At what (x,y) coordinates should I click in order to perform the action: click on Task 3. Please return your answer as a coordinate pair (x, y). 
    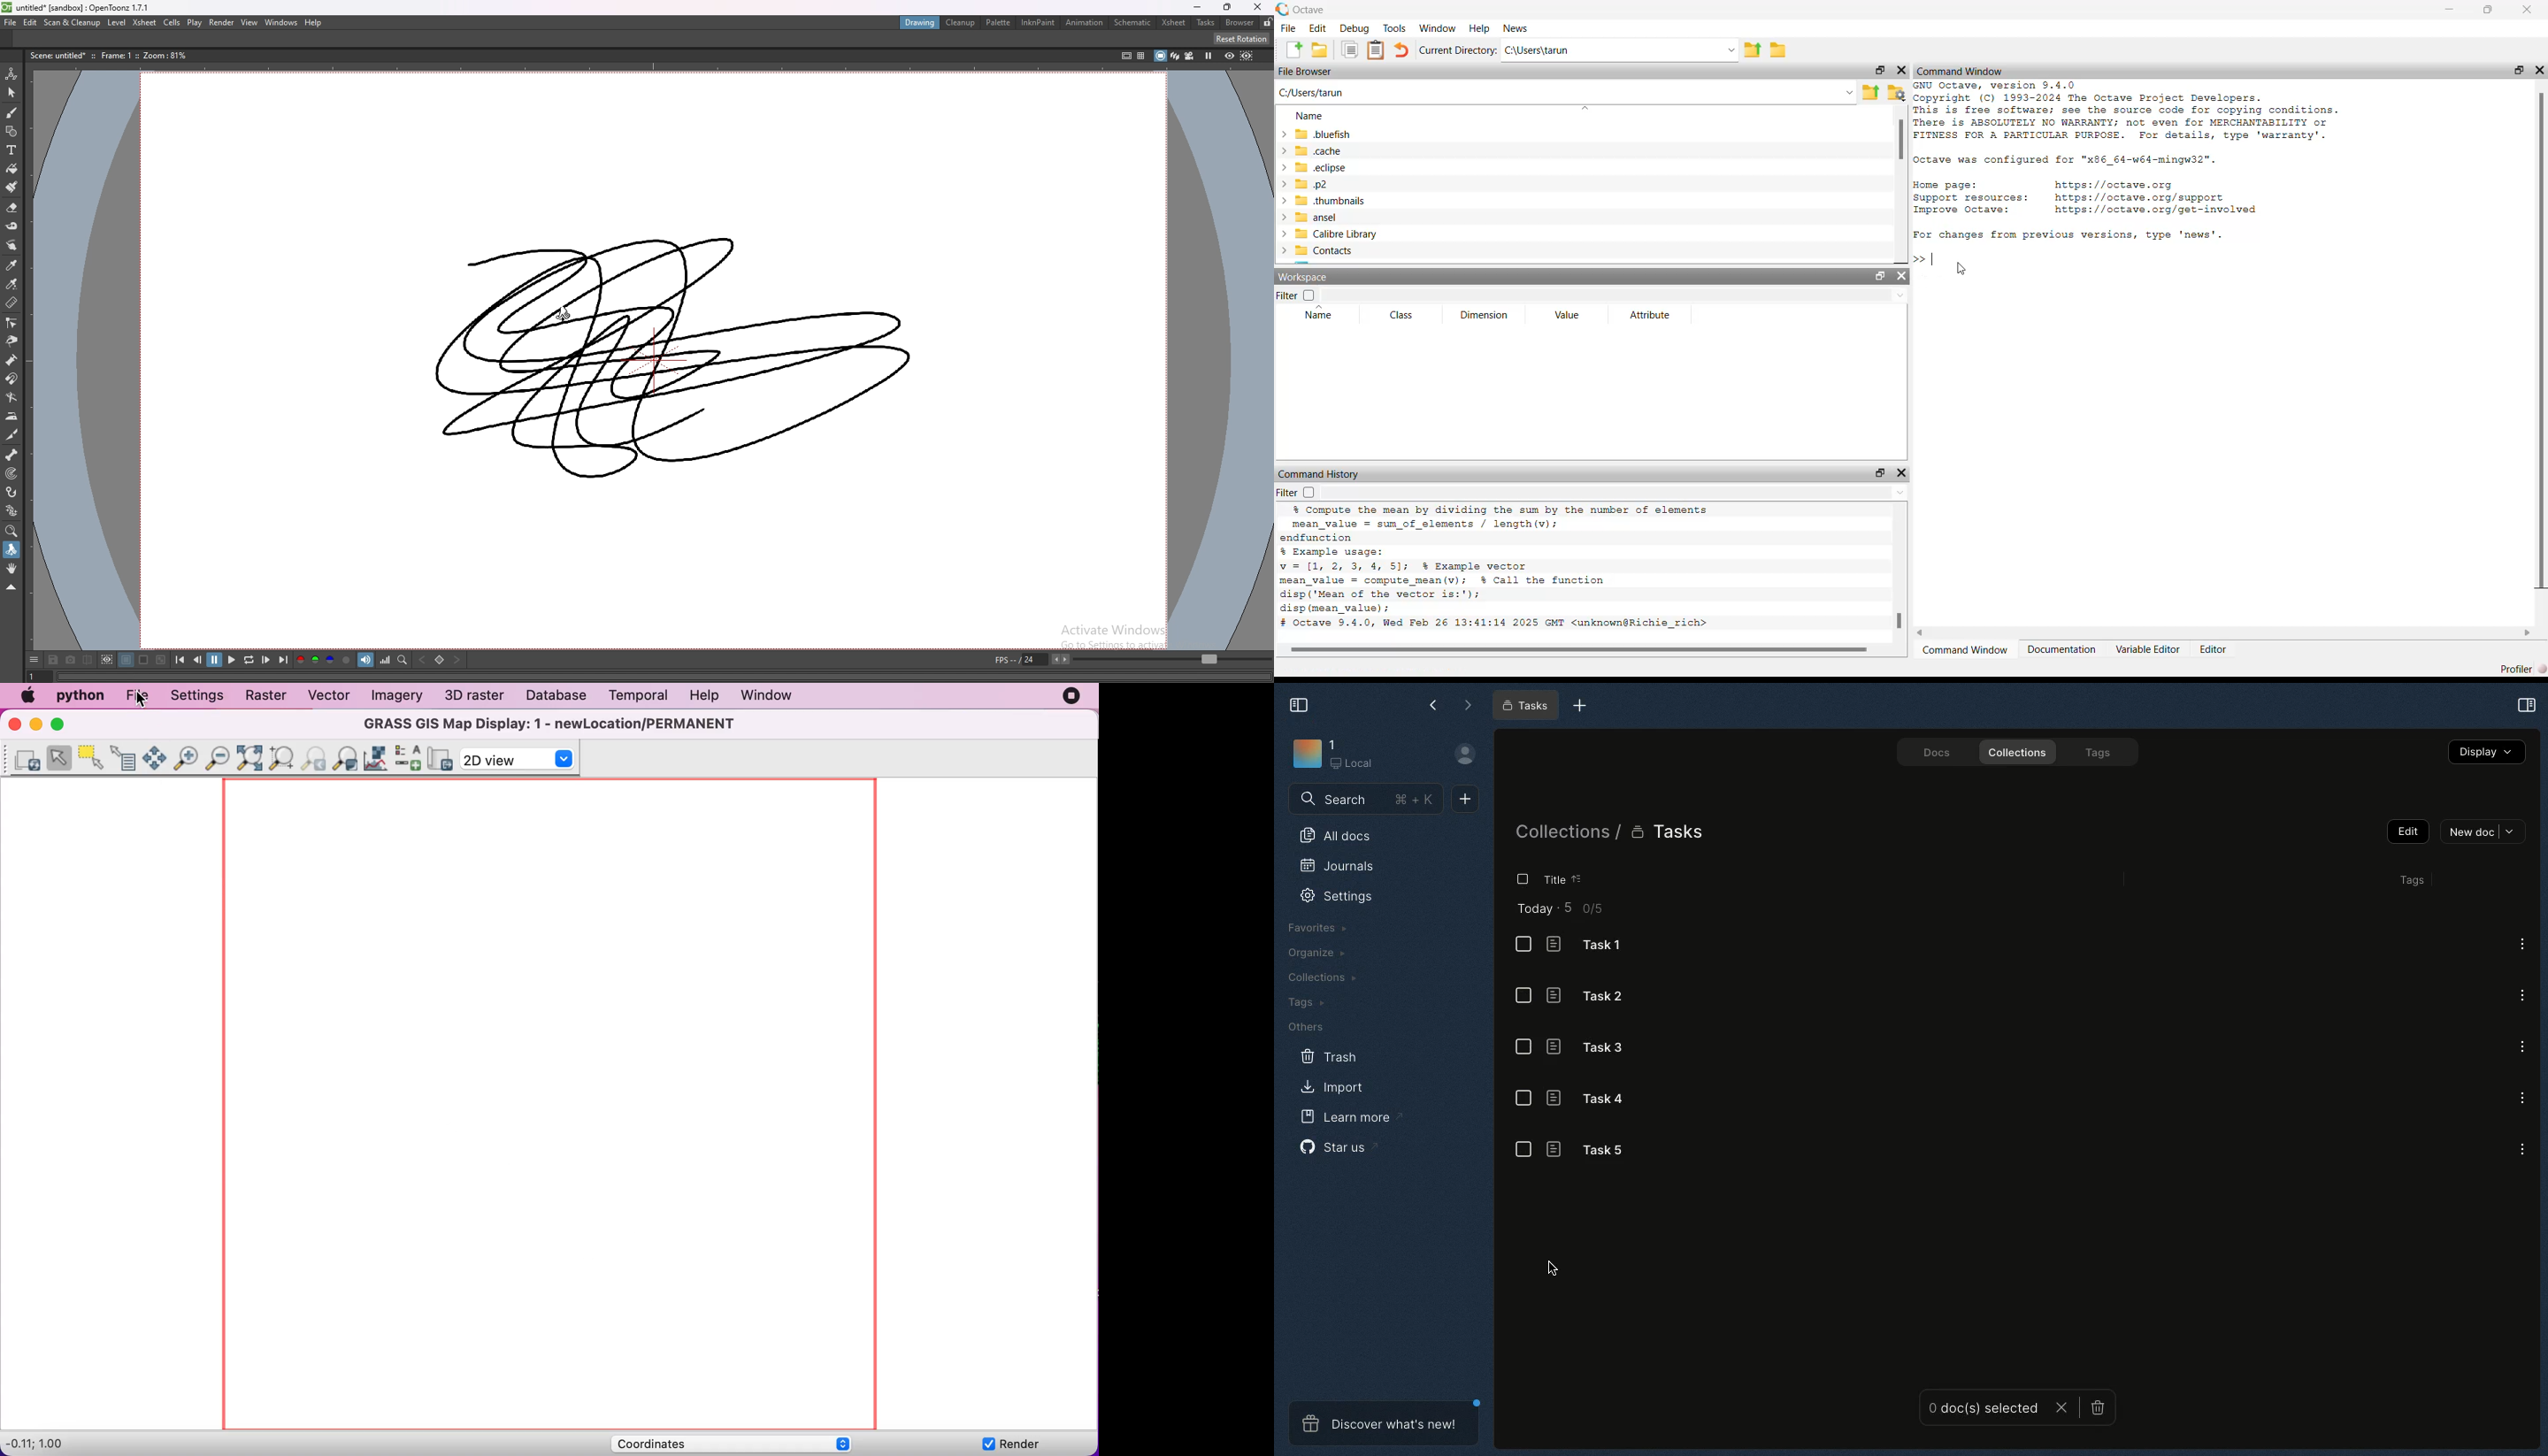
    Looking at the image, I should click on (1592, 1047).